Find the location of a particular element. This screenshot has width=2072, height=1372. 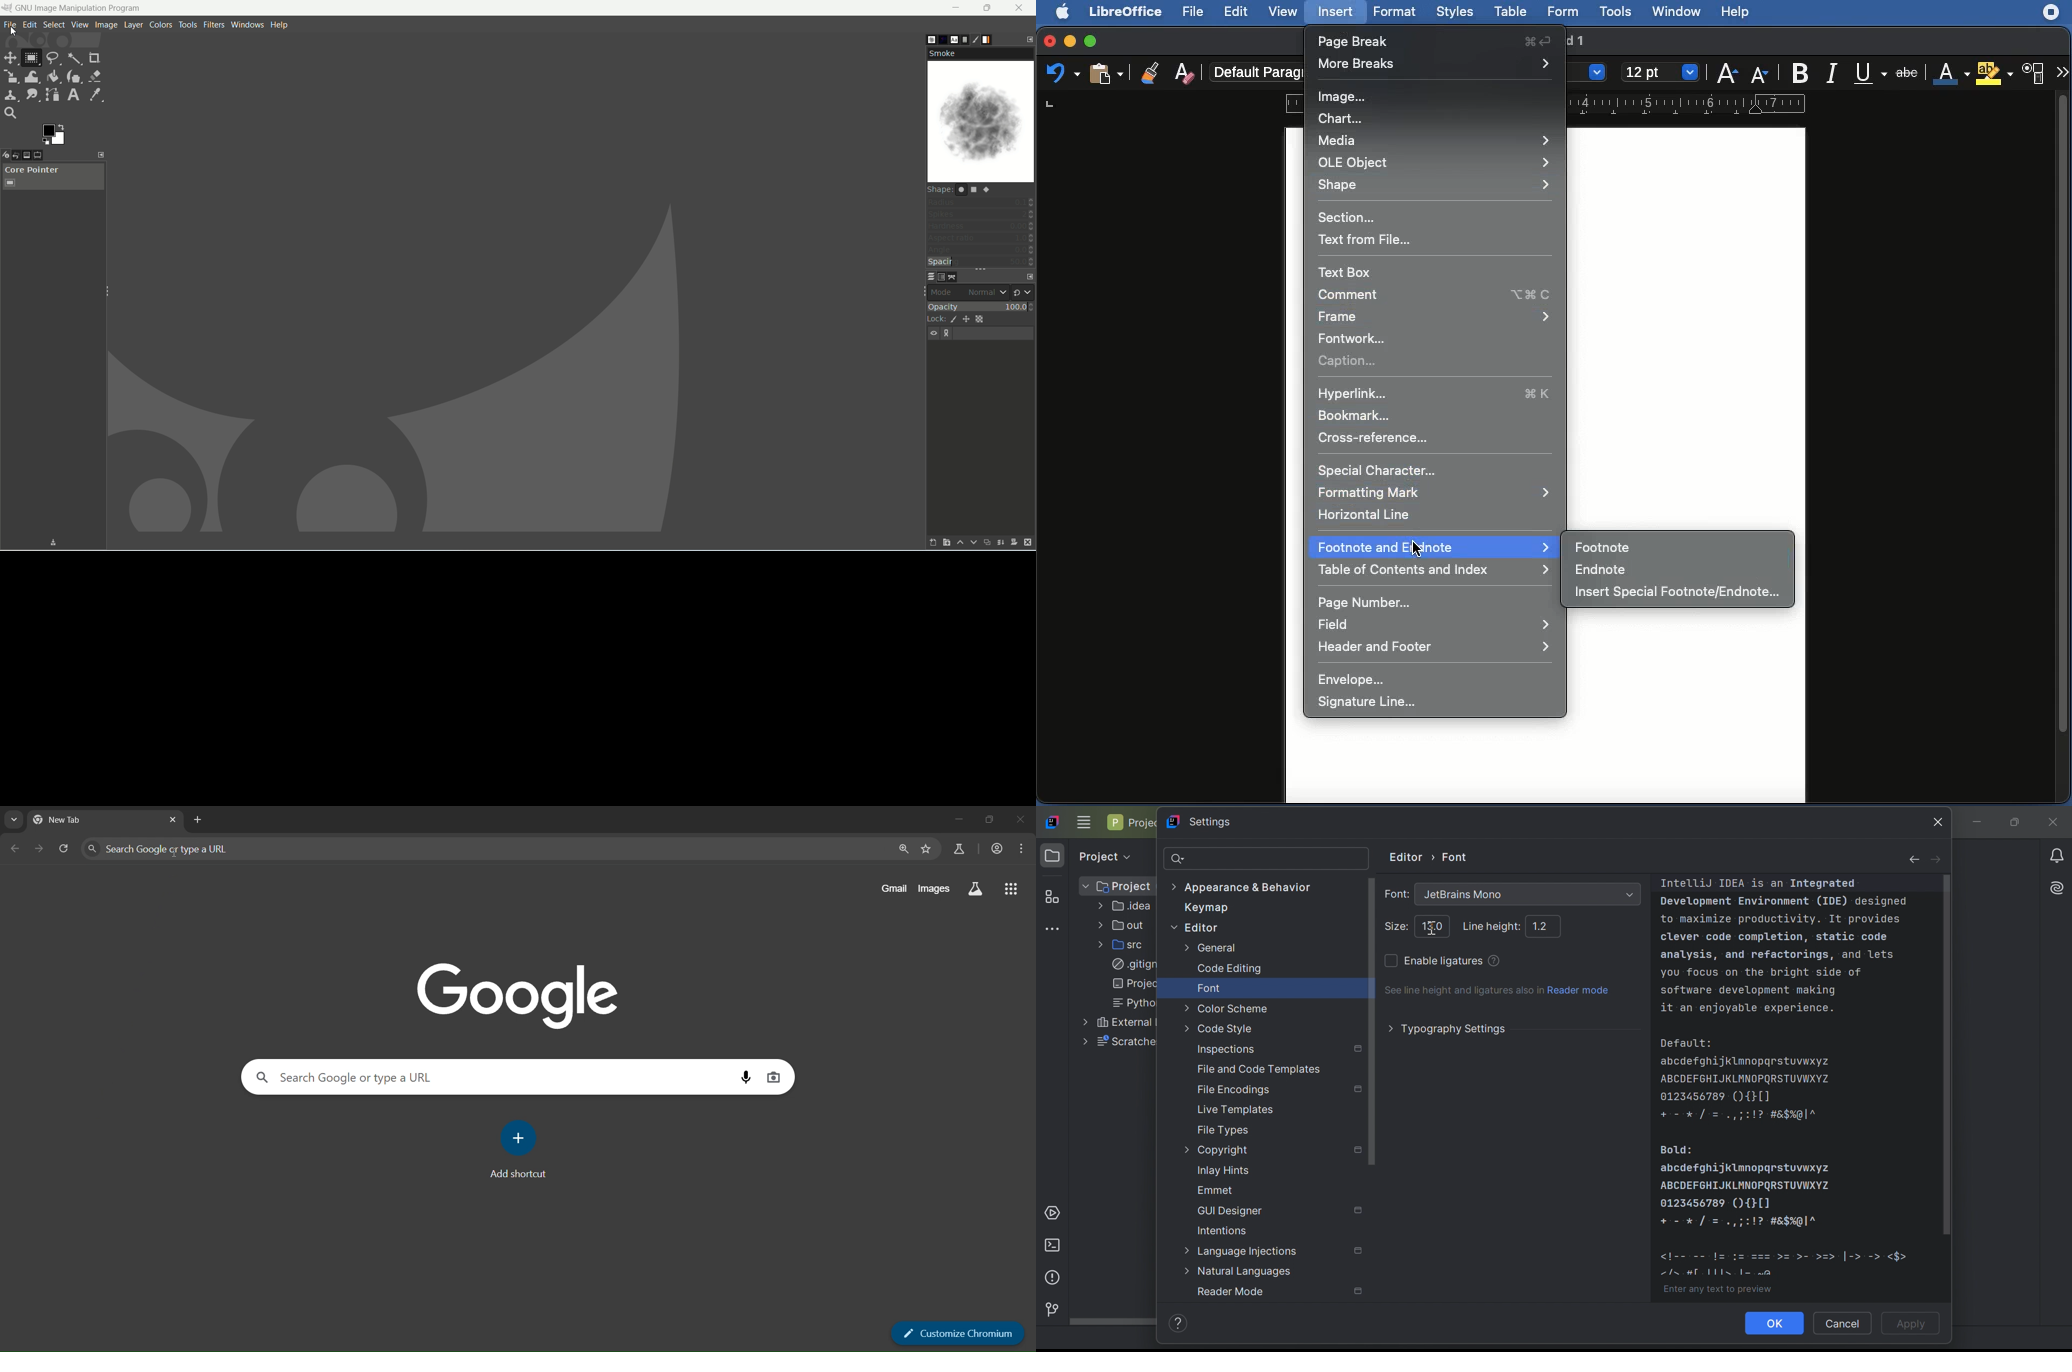

form is located at coordinates (1563, 13).